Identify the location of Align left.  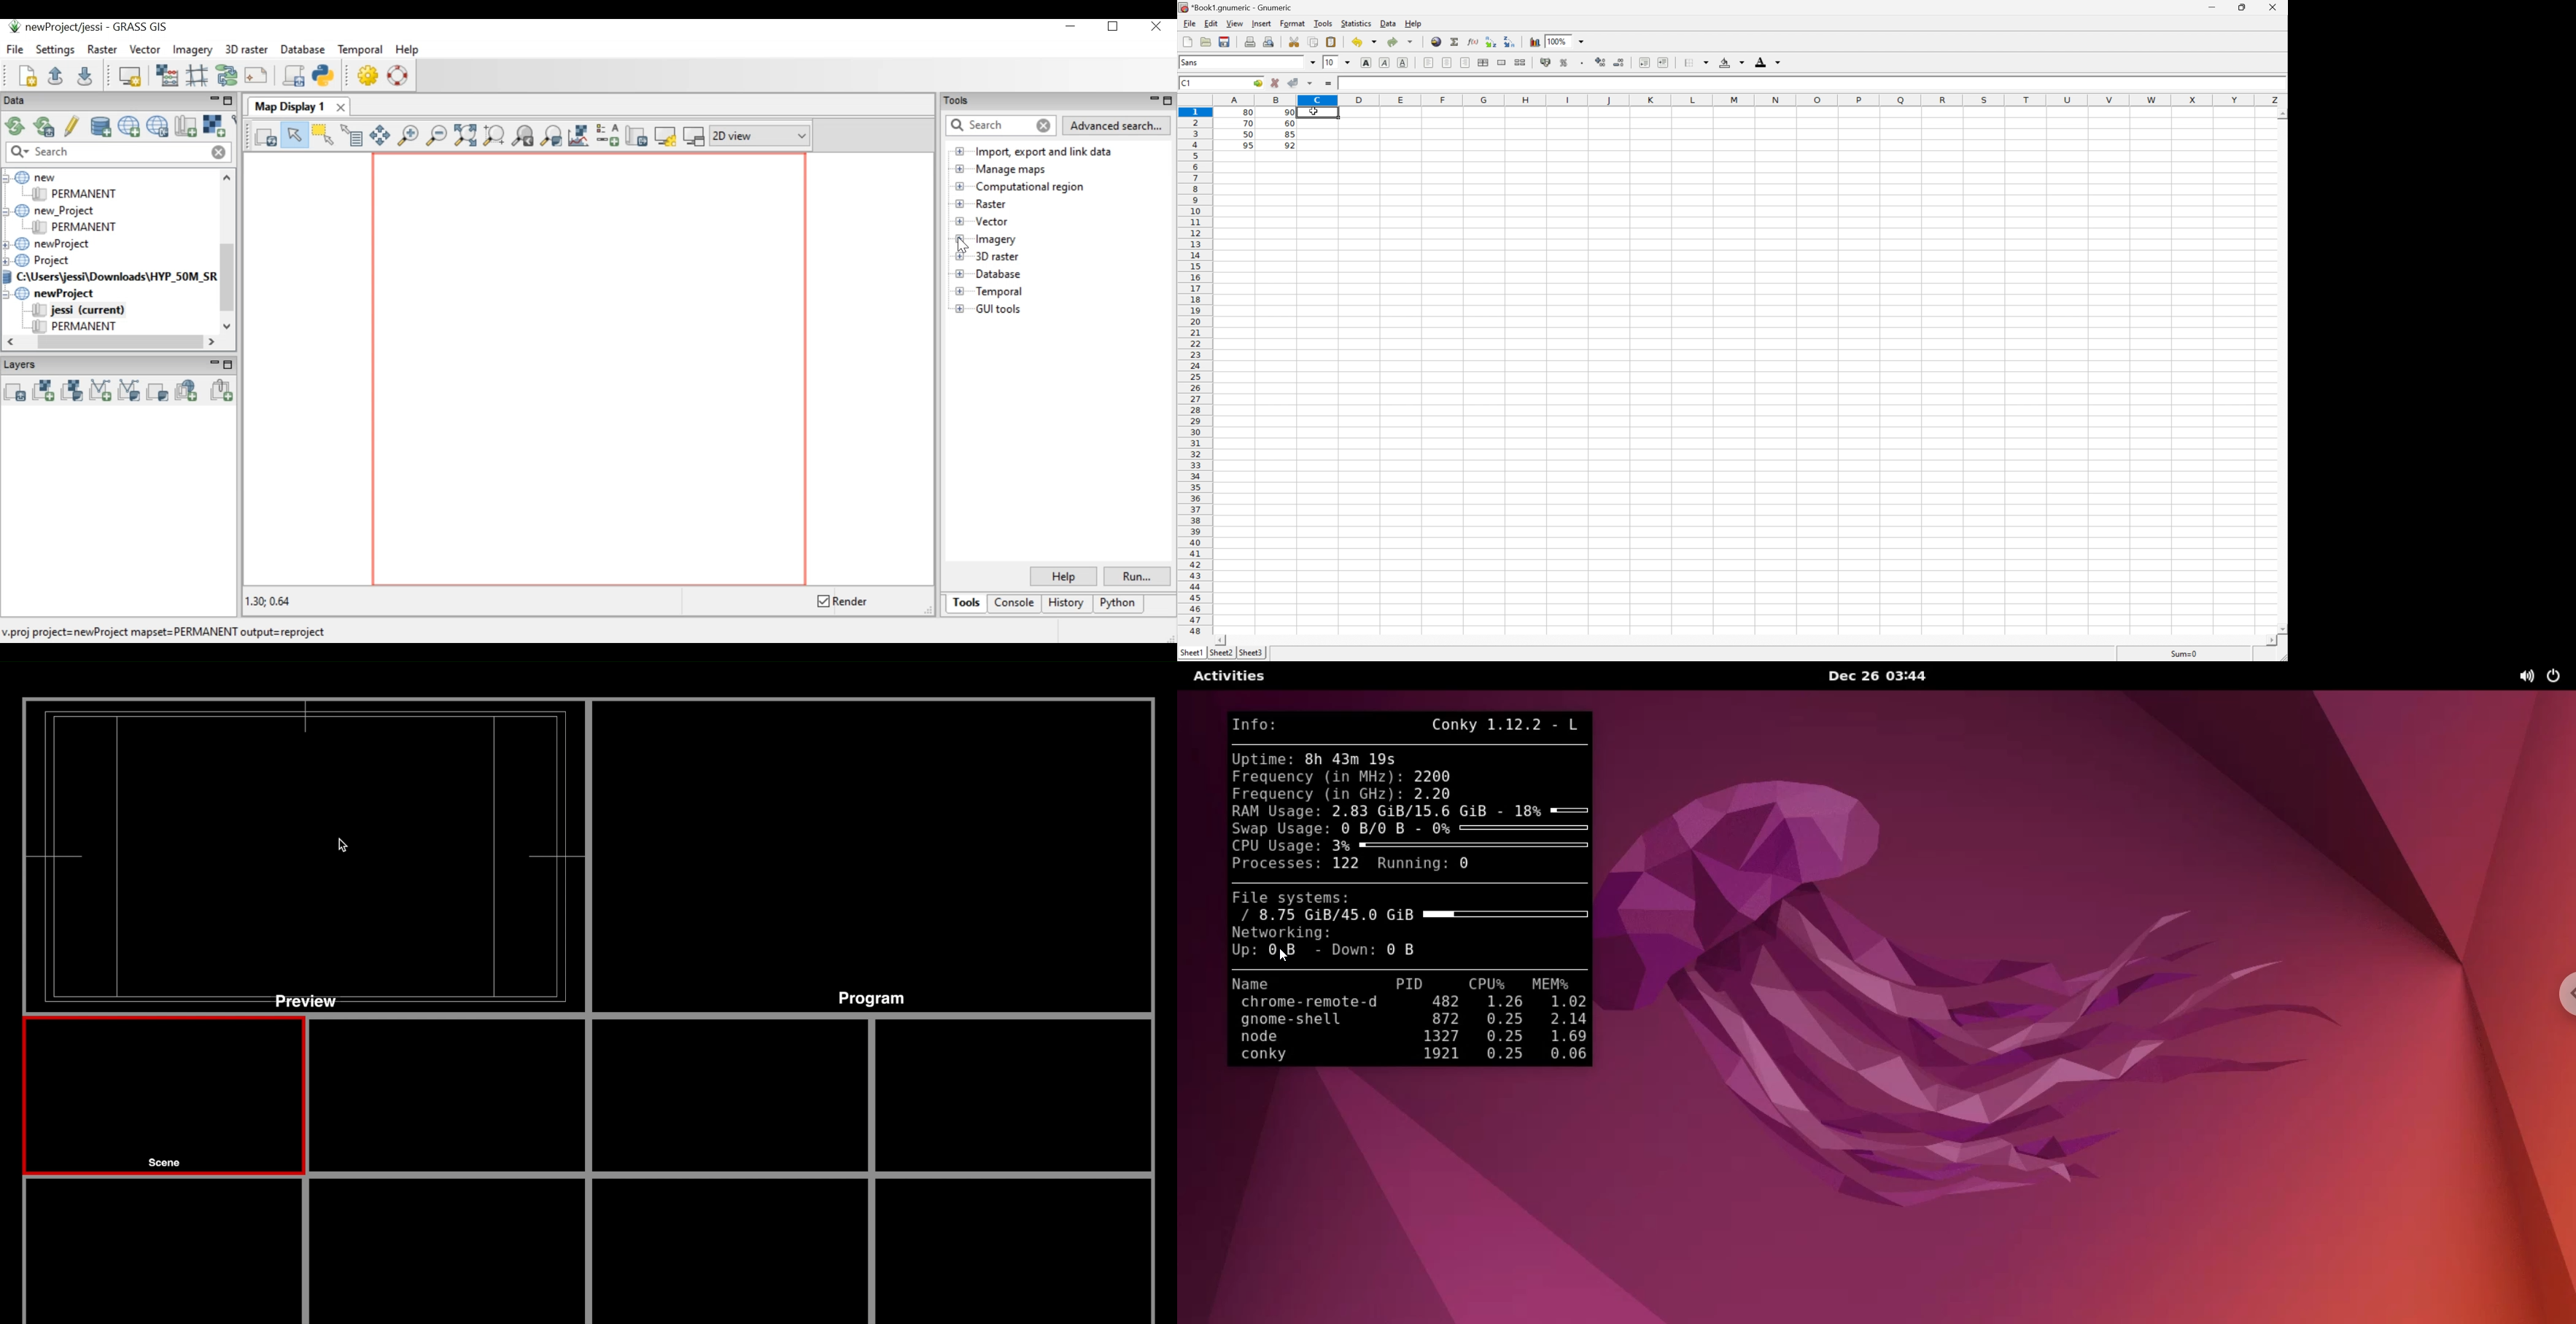
(1466, 62).